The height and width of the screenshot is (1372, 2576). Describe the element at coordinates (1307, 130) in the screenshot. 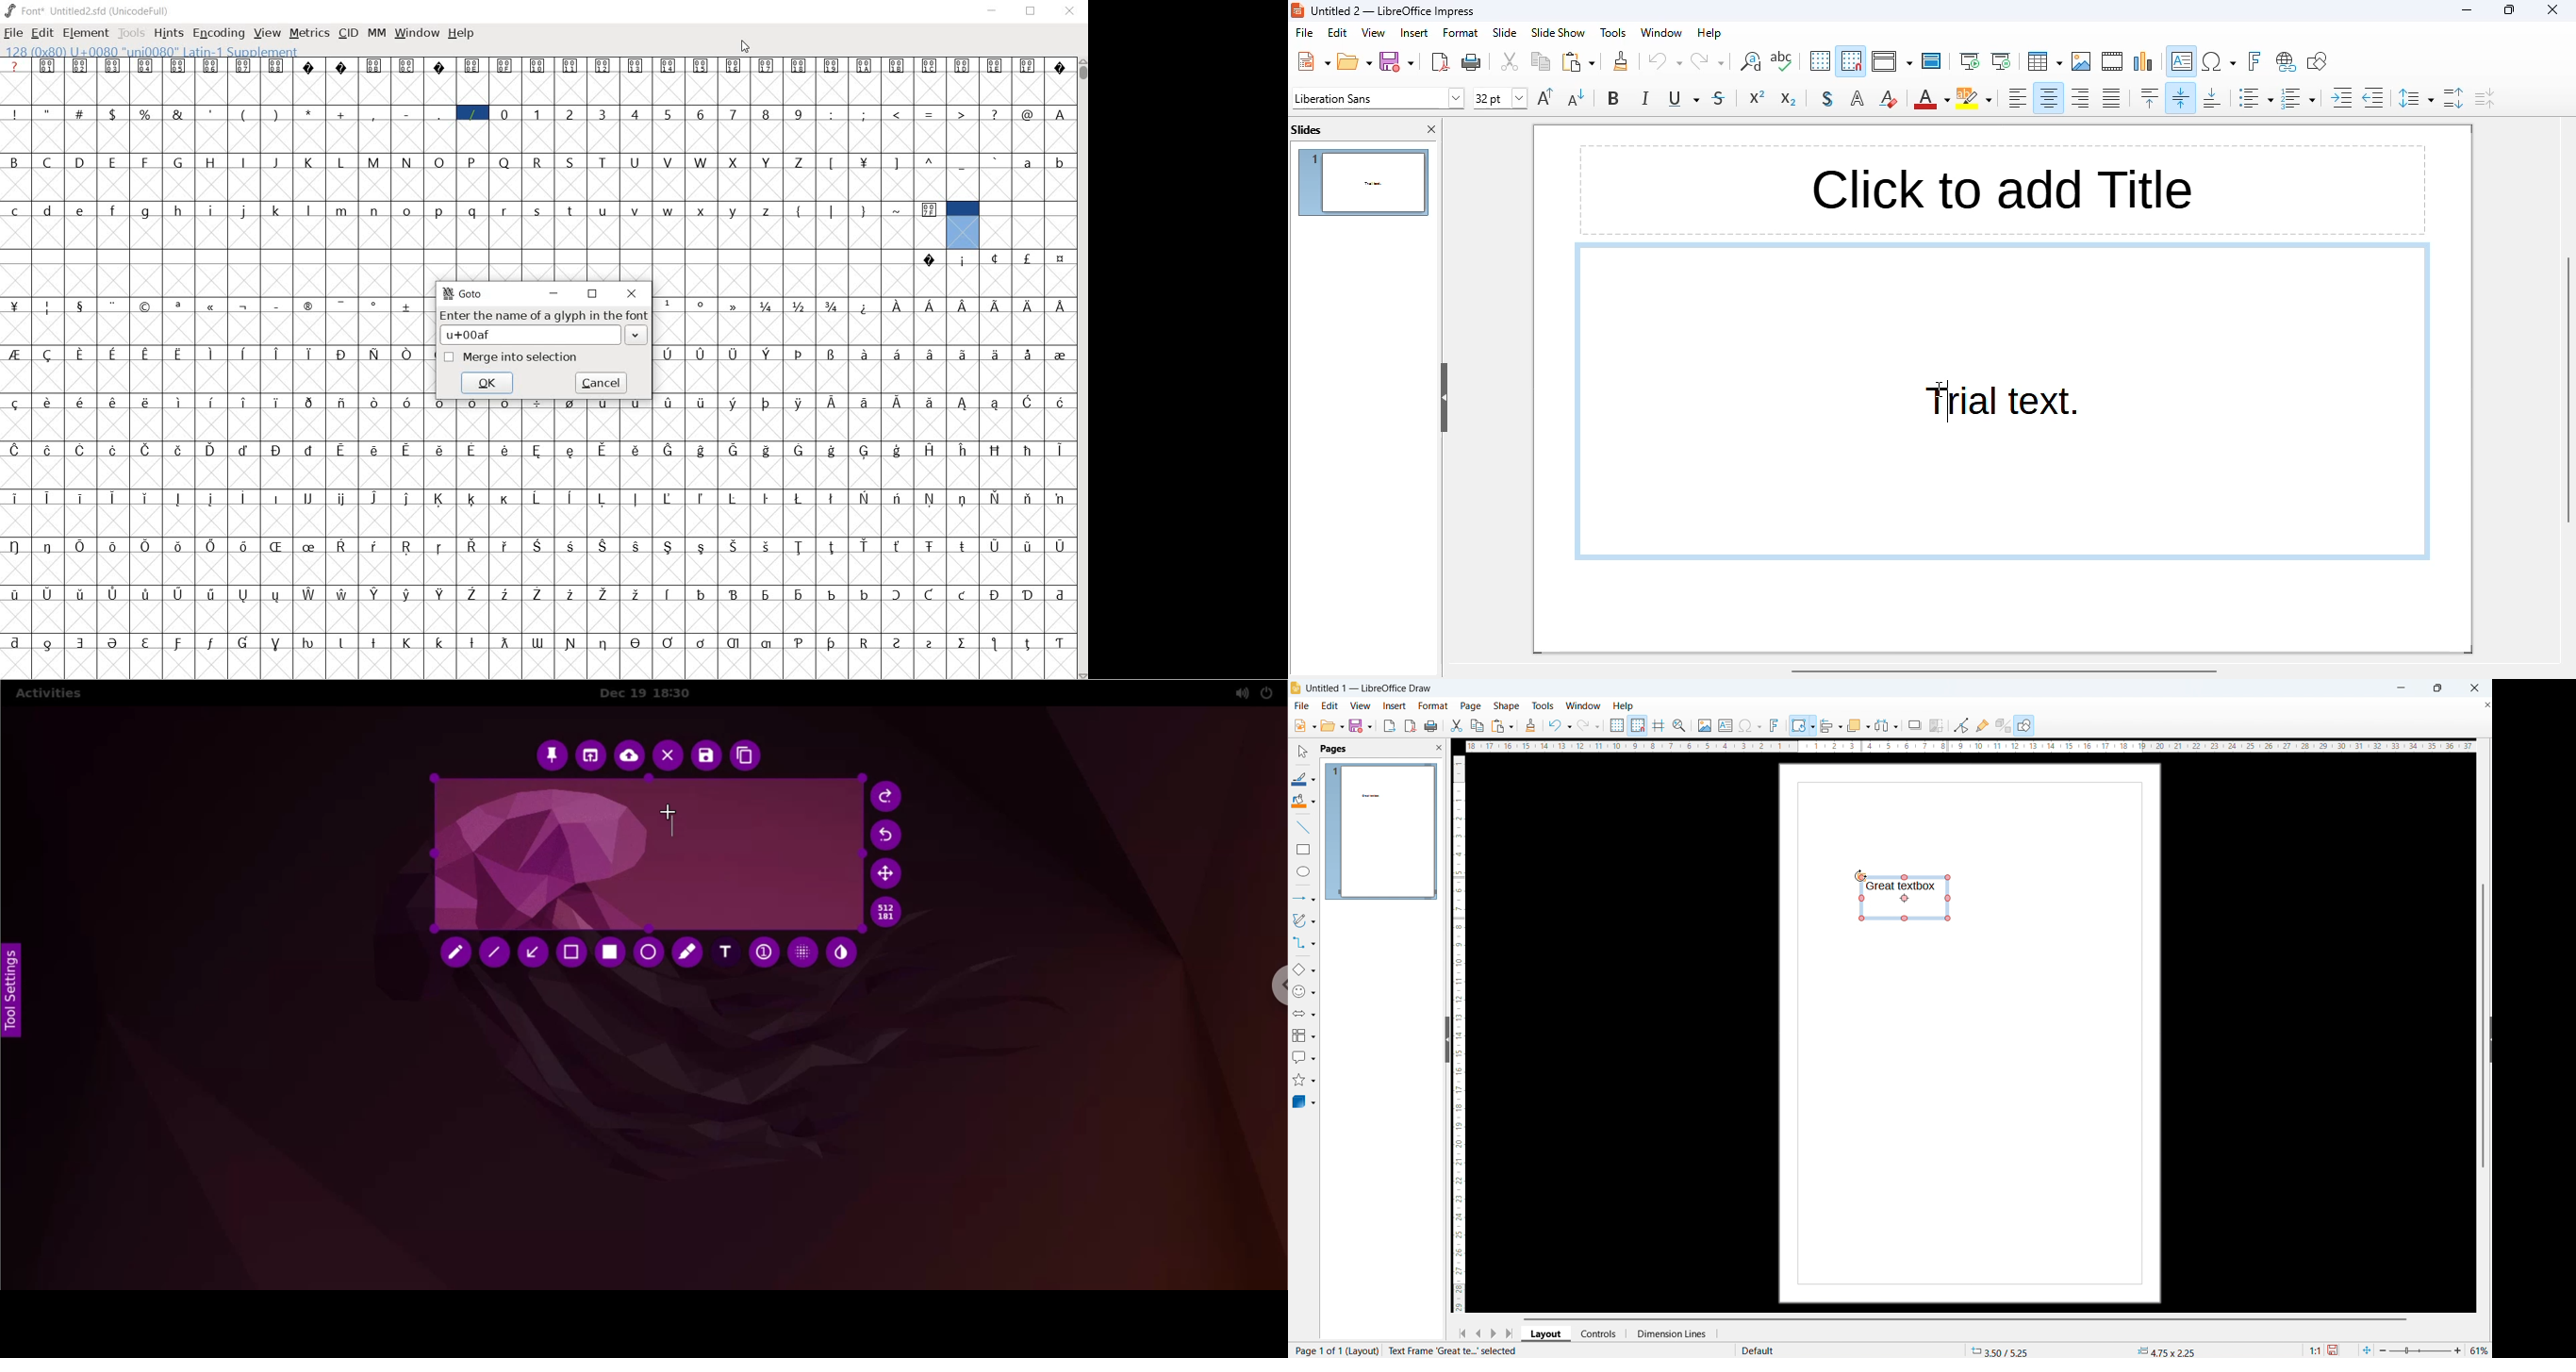

I see `slides` at that location.